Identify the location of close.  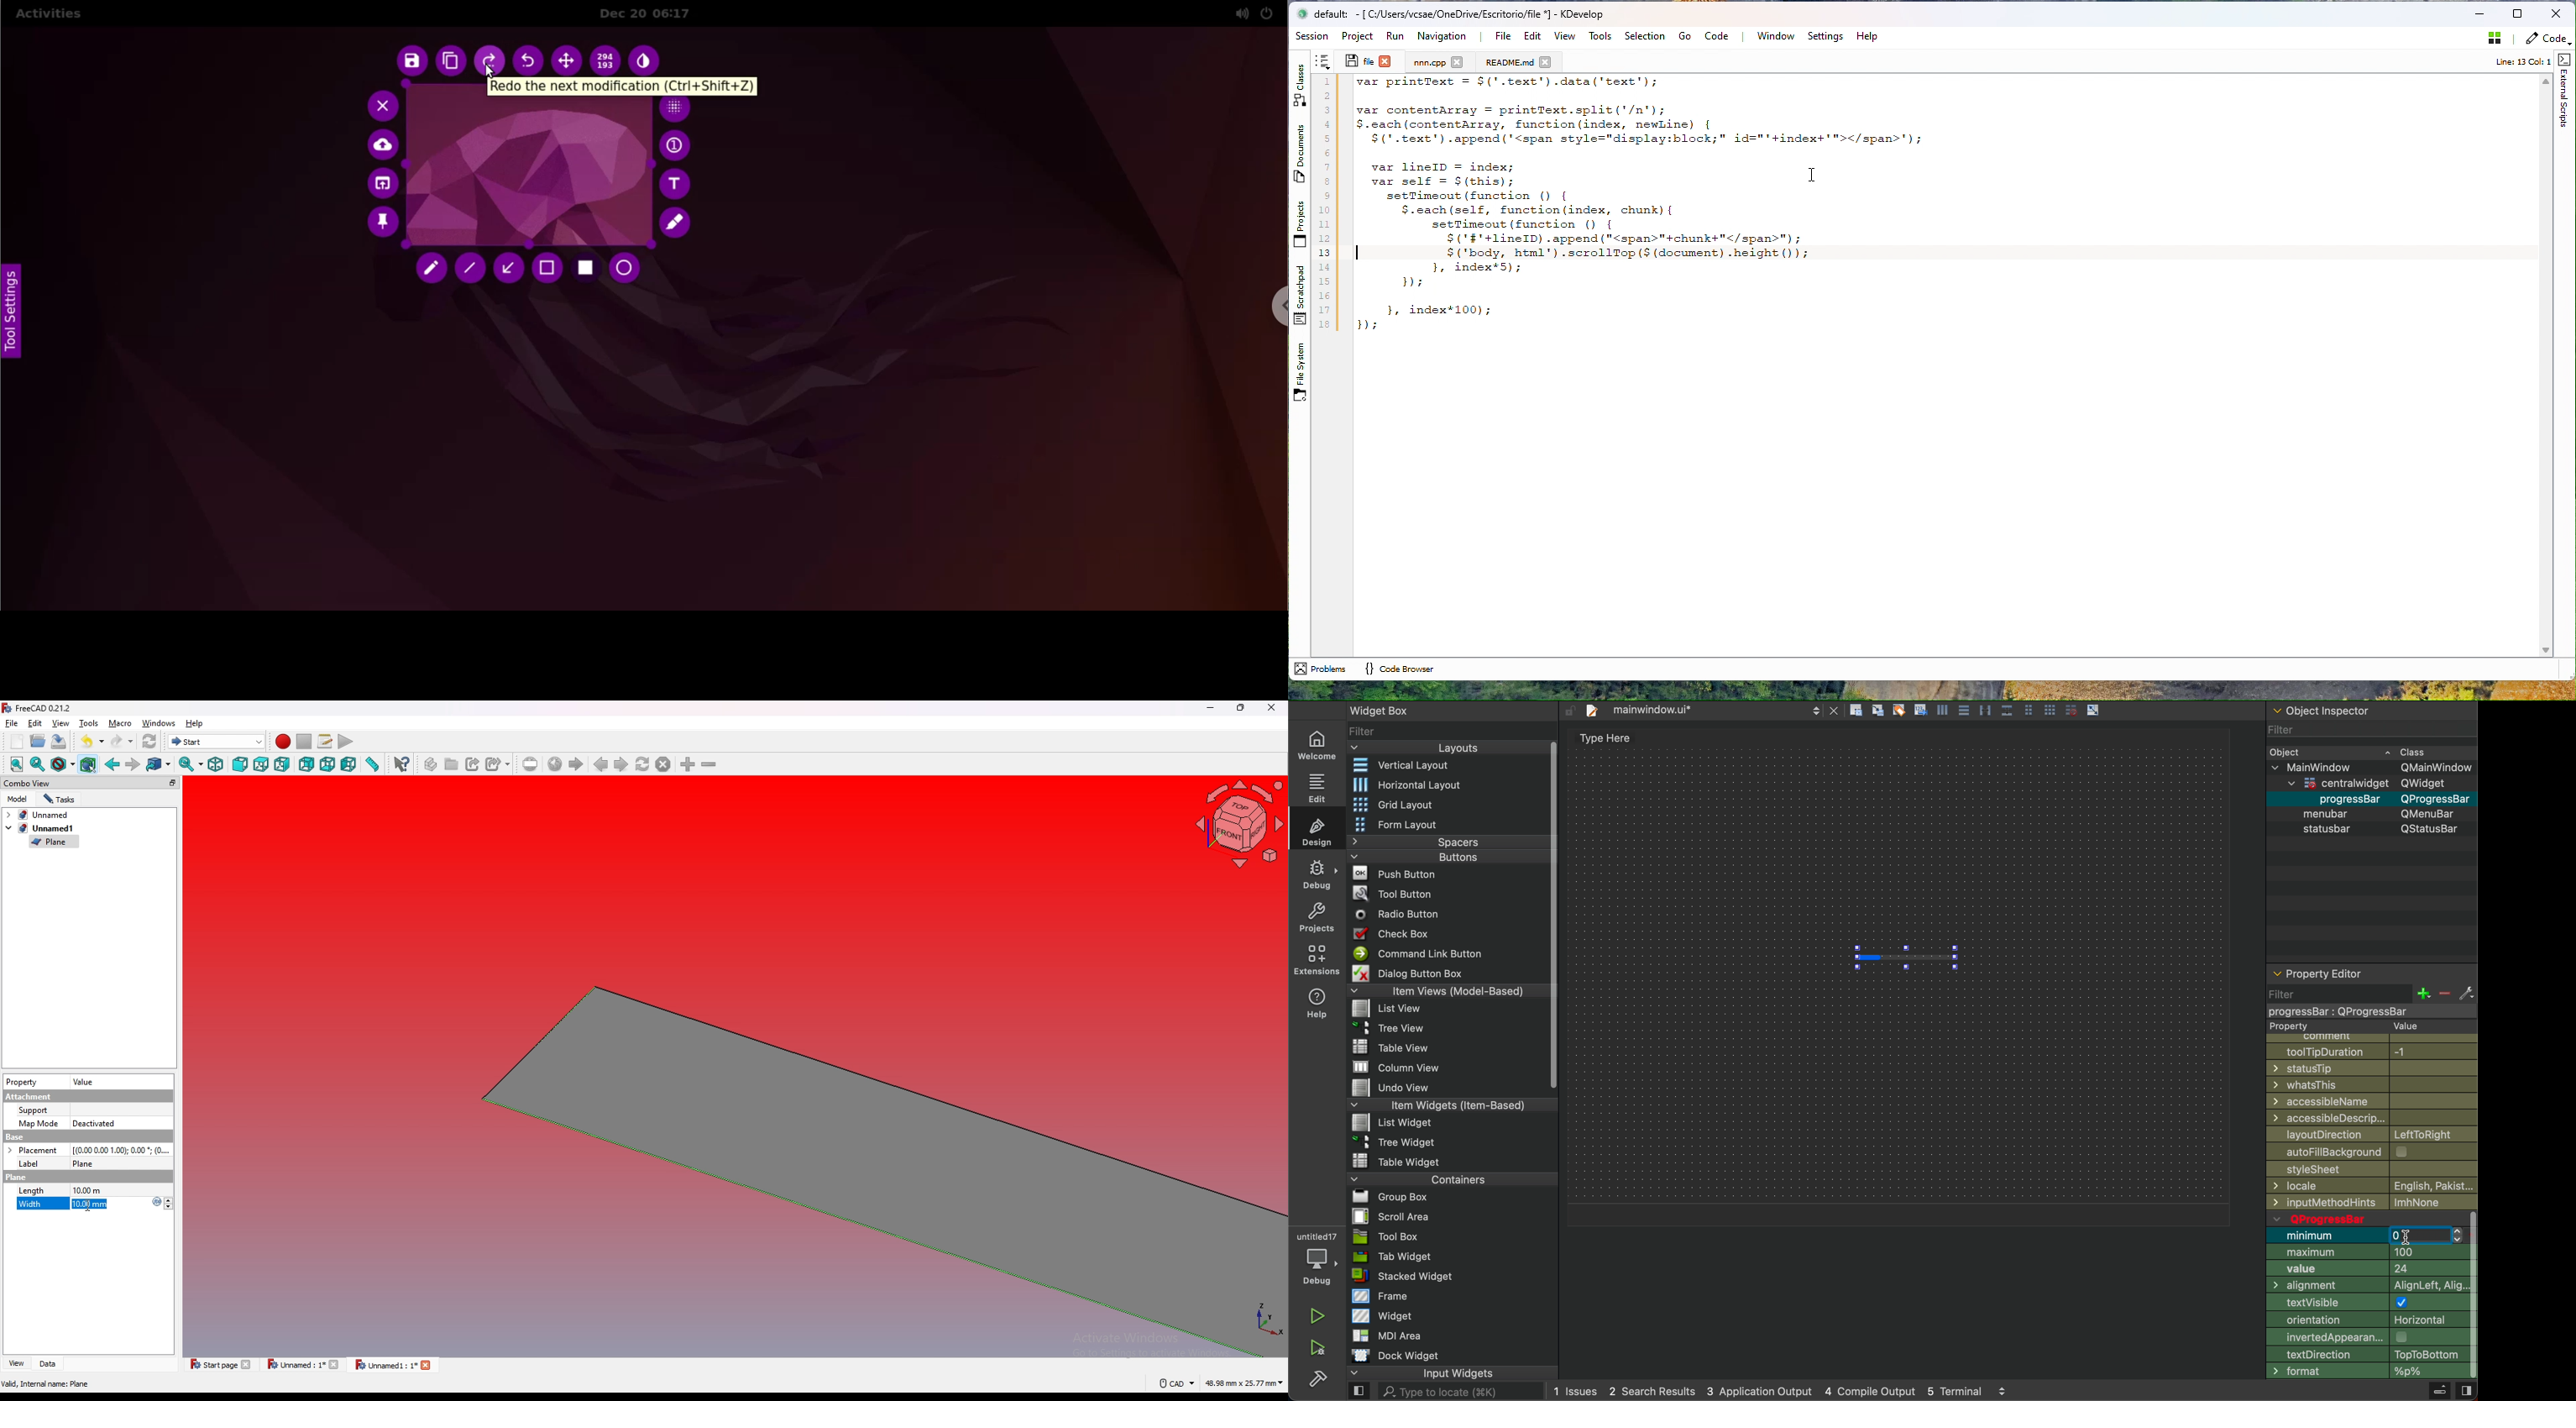
(1457, 61).